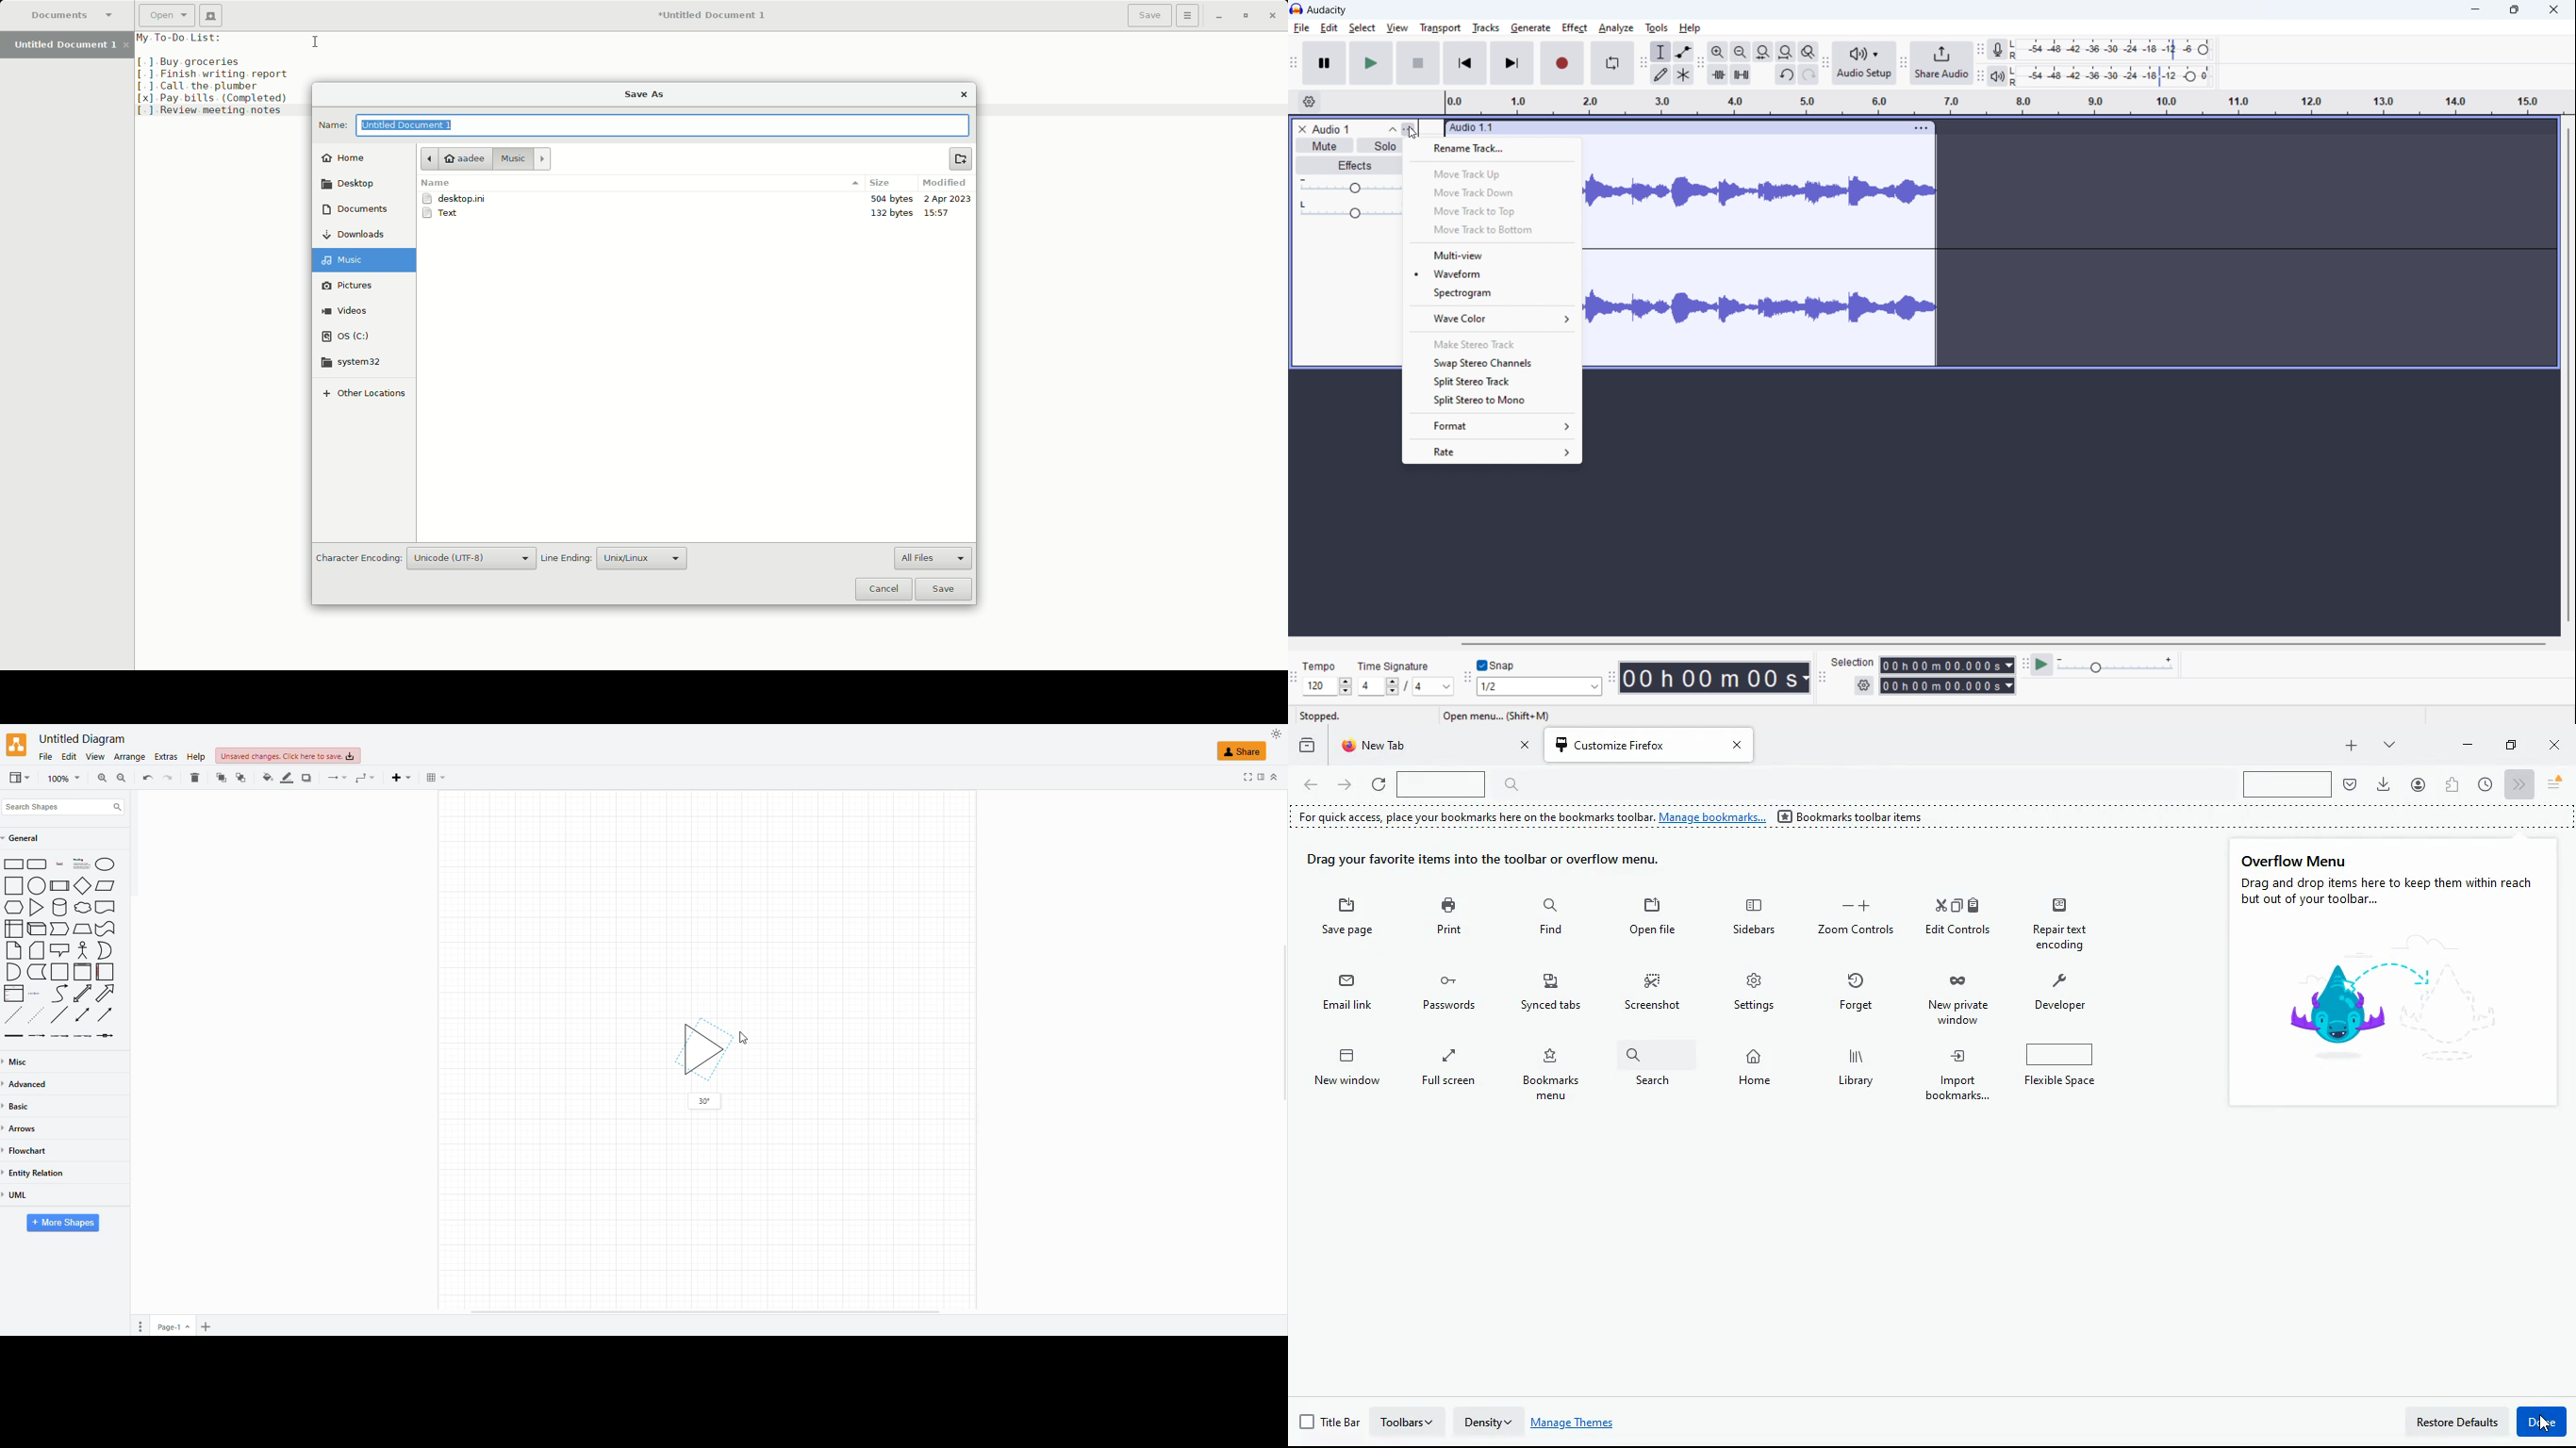 The image size is (2576, 1456). What do you see at coordinates (1641, 63) in the screenshot?
I see `tools toolbar` at bounding box center [1641, 63].